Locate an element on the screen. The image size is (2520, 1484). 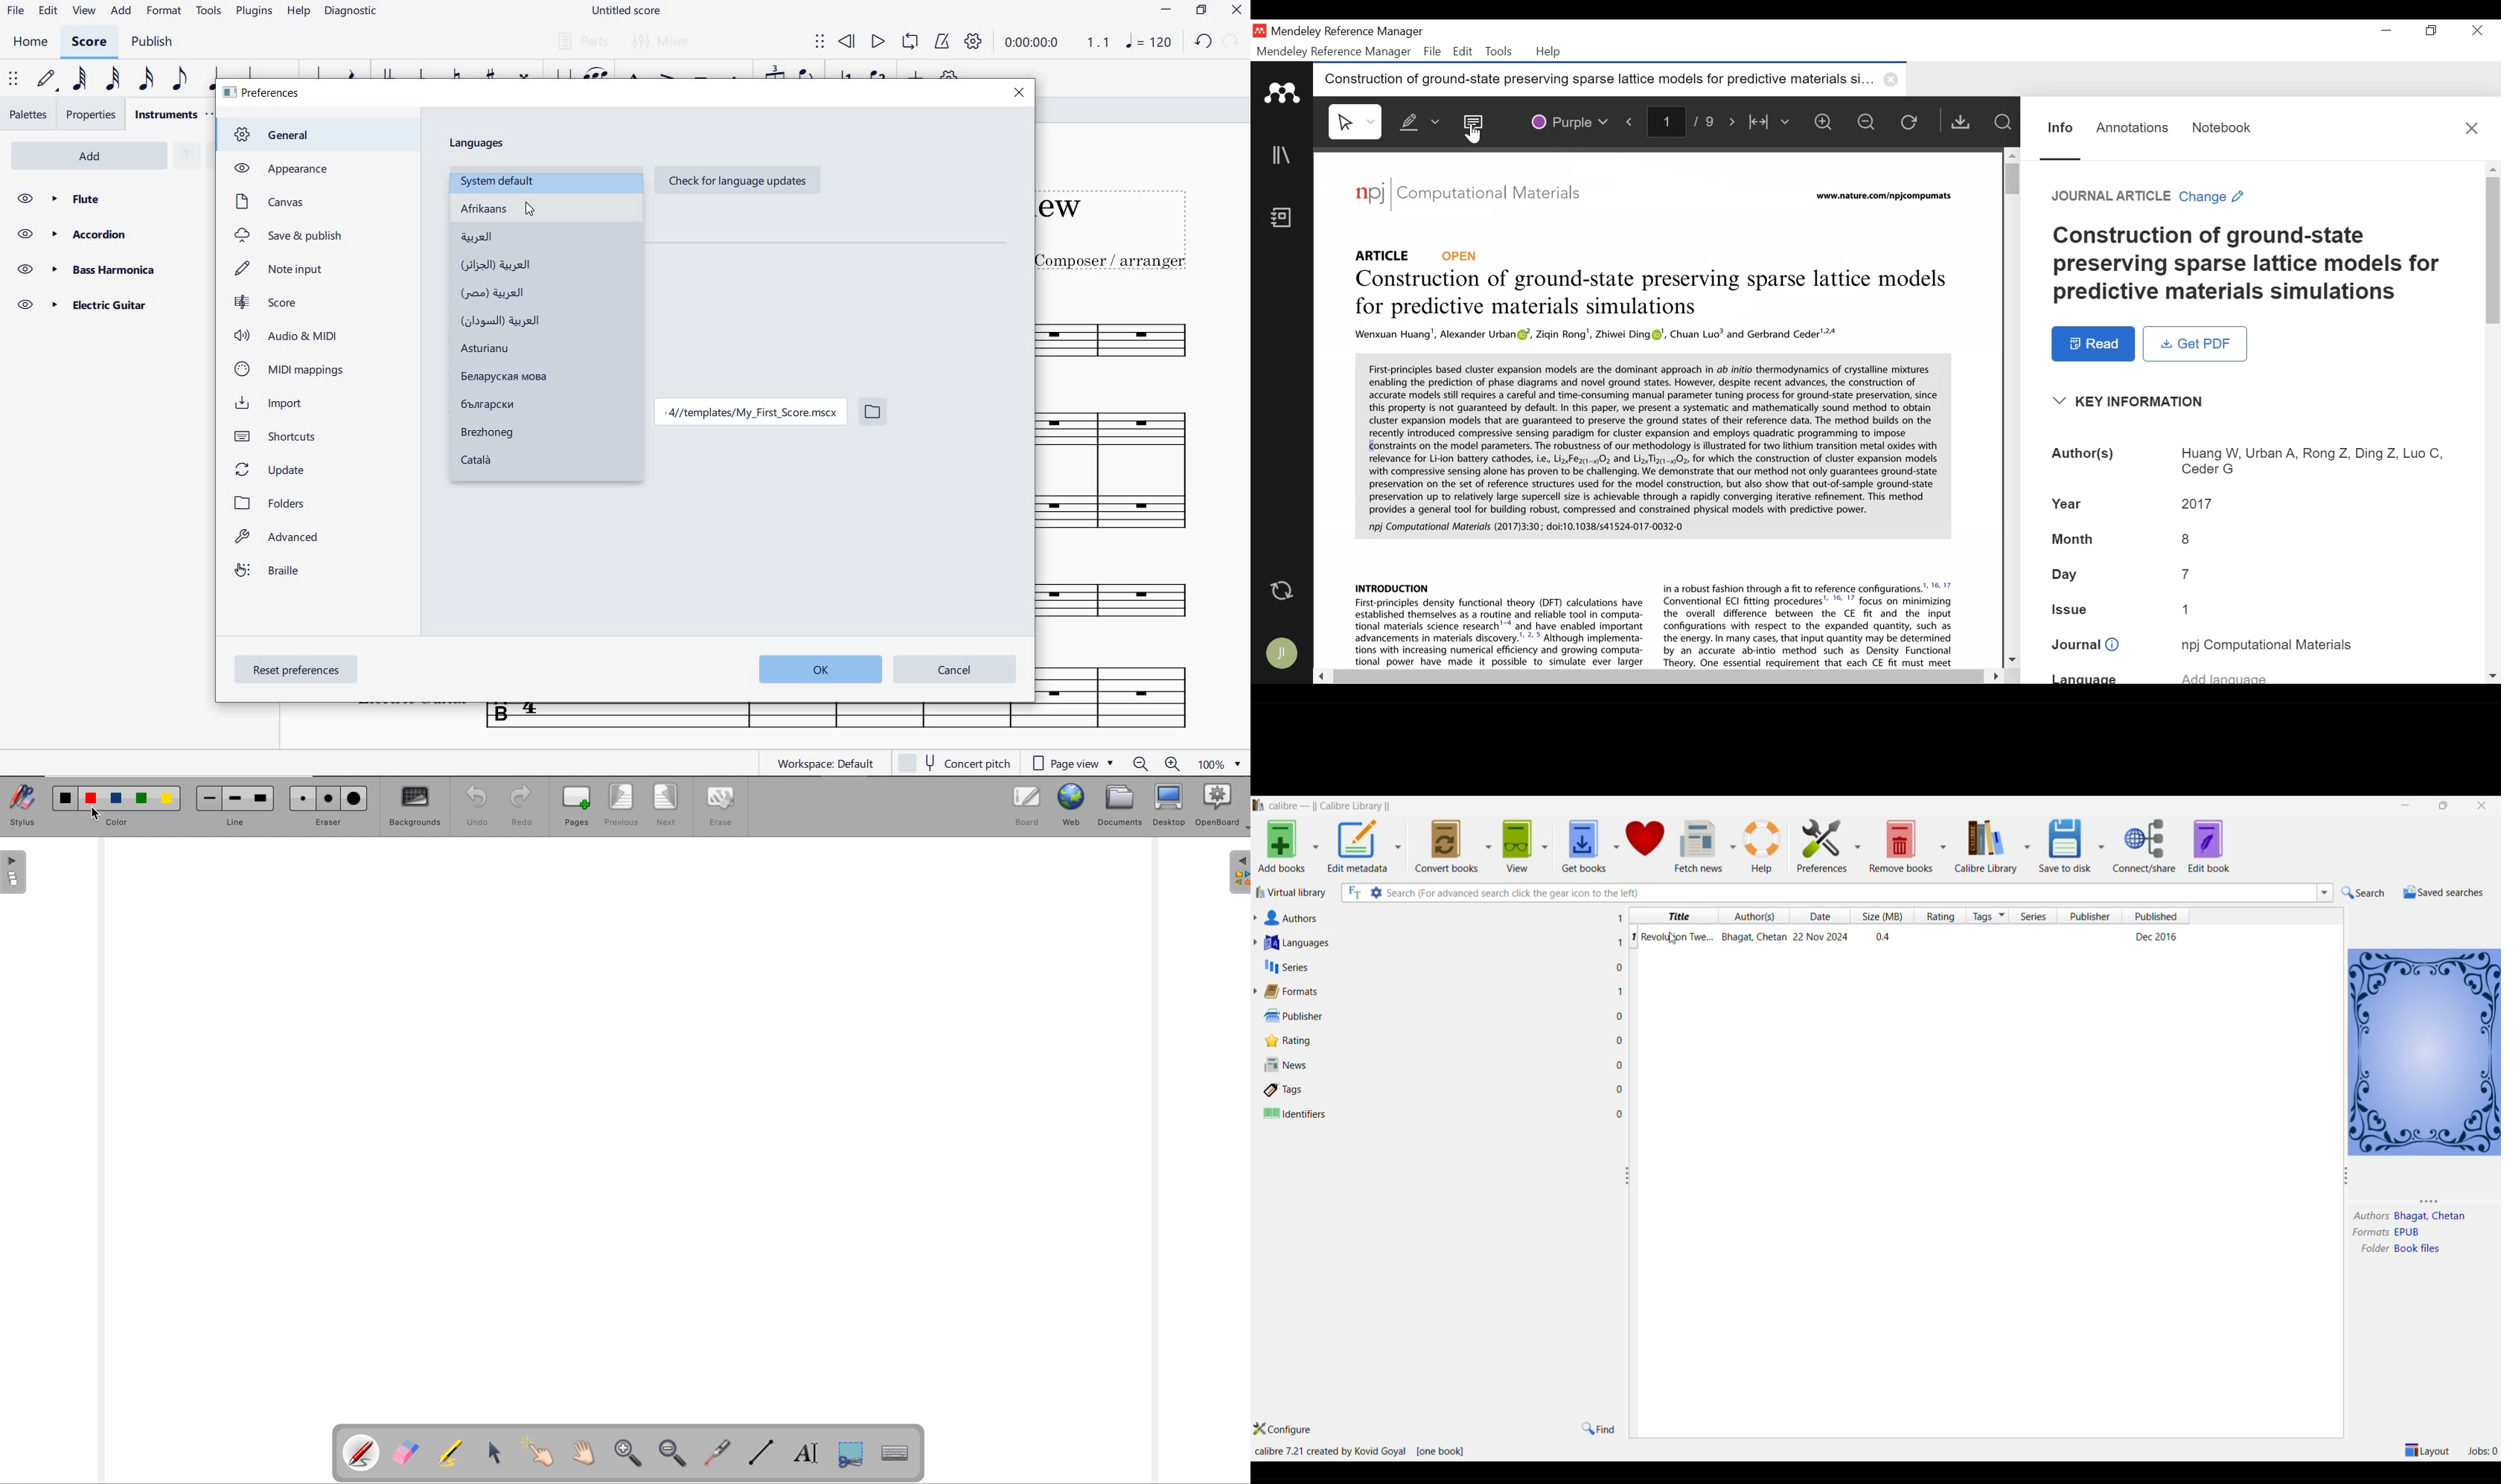
add is located at coordinates (119, 12).